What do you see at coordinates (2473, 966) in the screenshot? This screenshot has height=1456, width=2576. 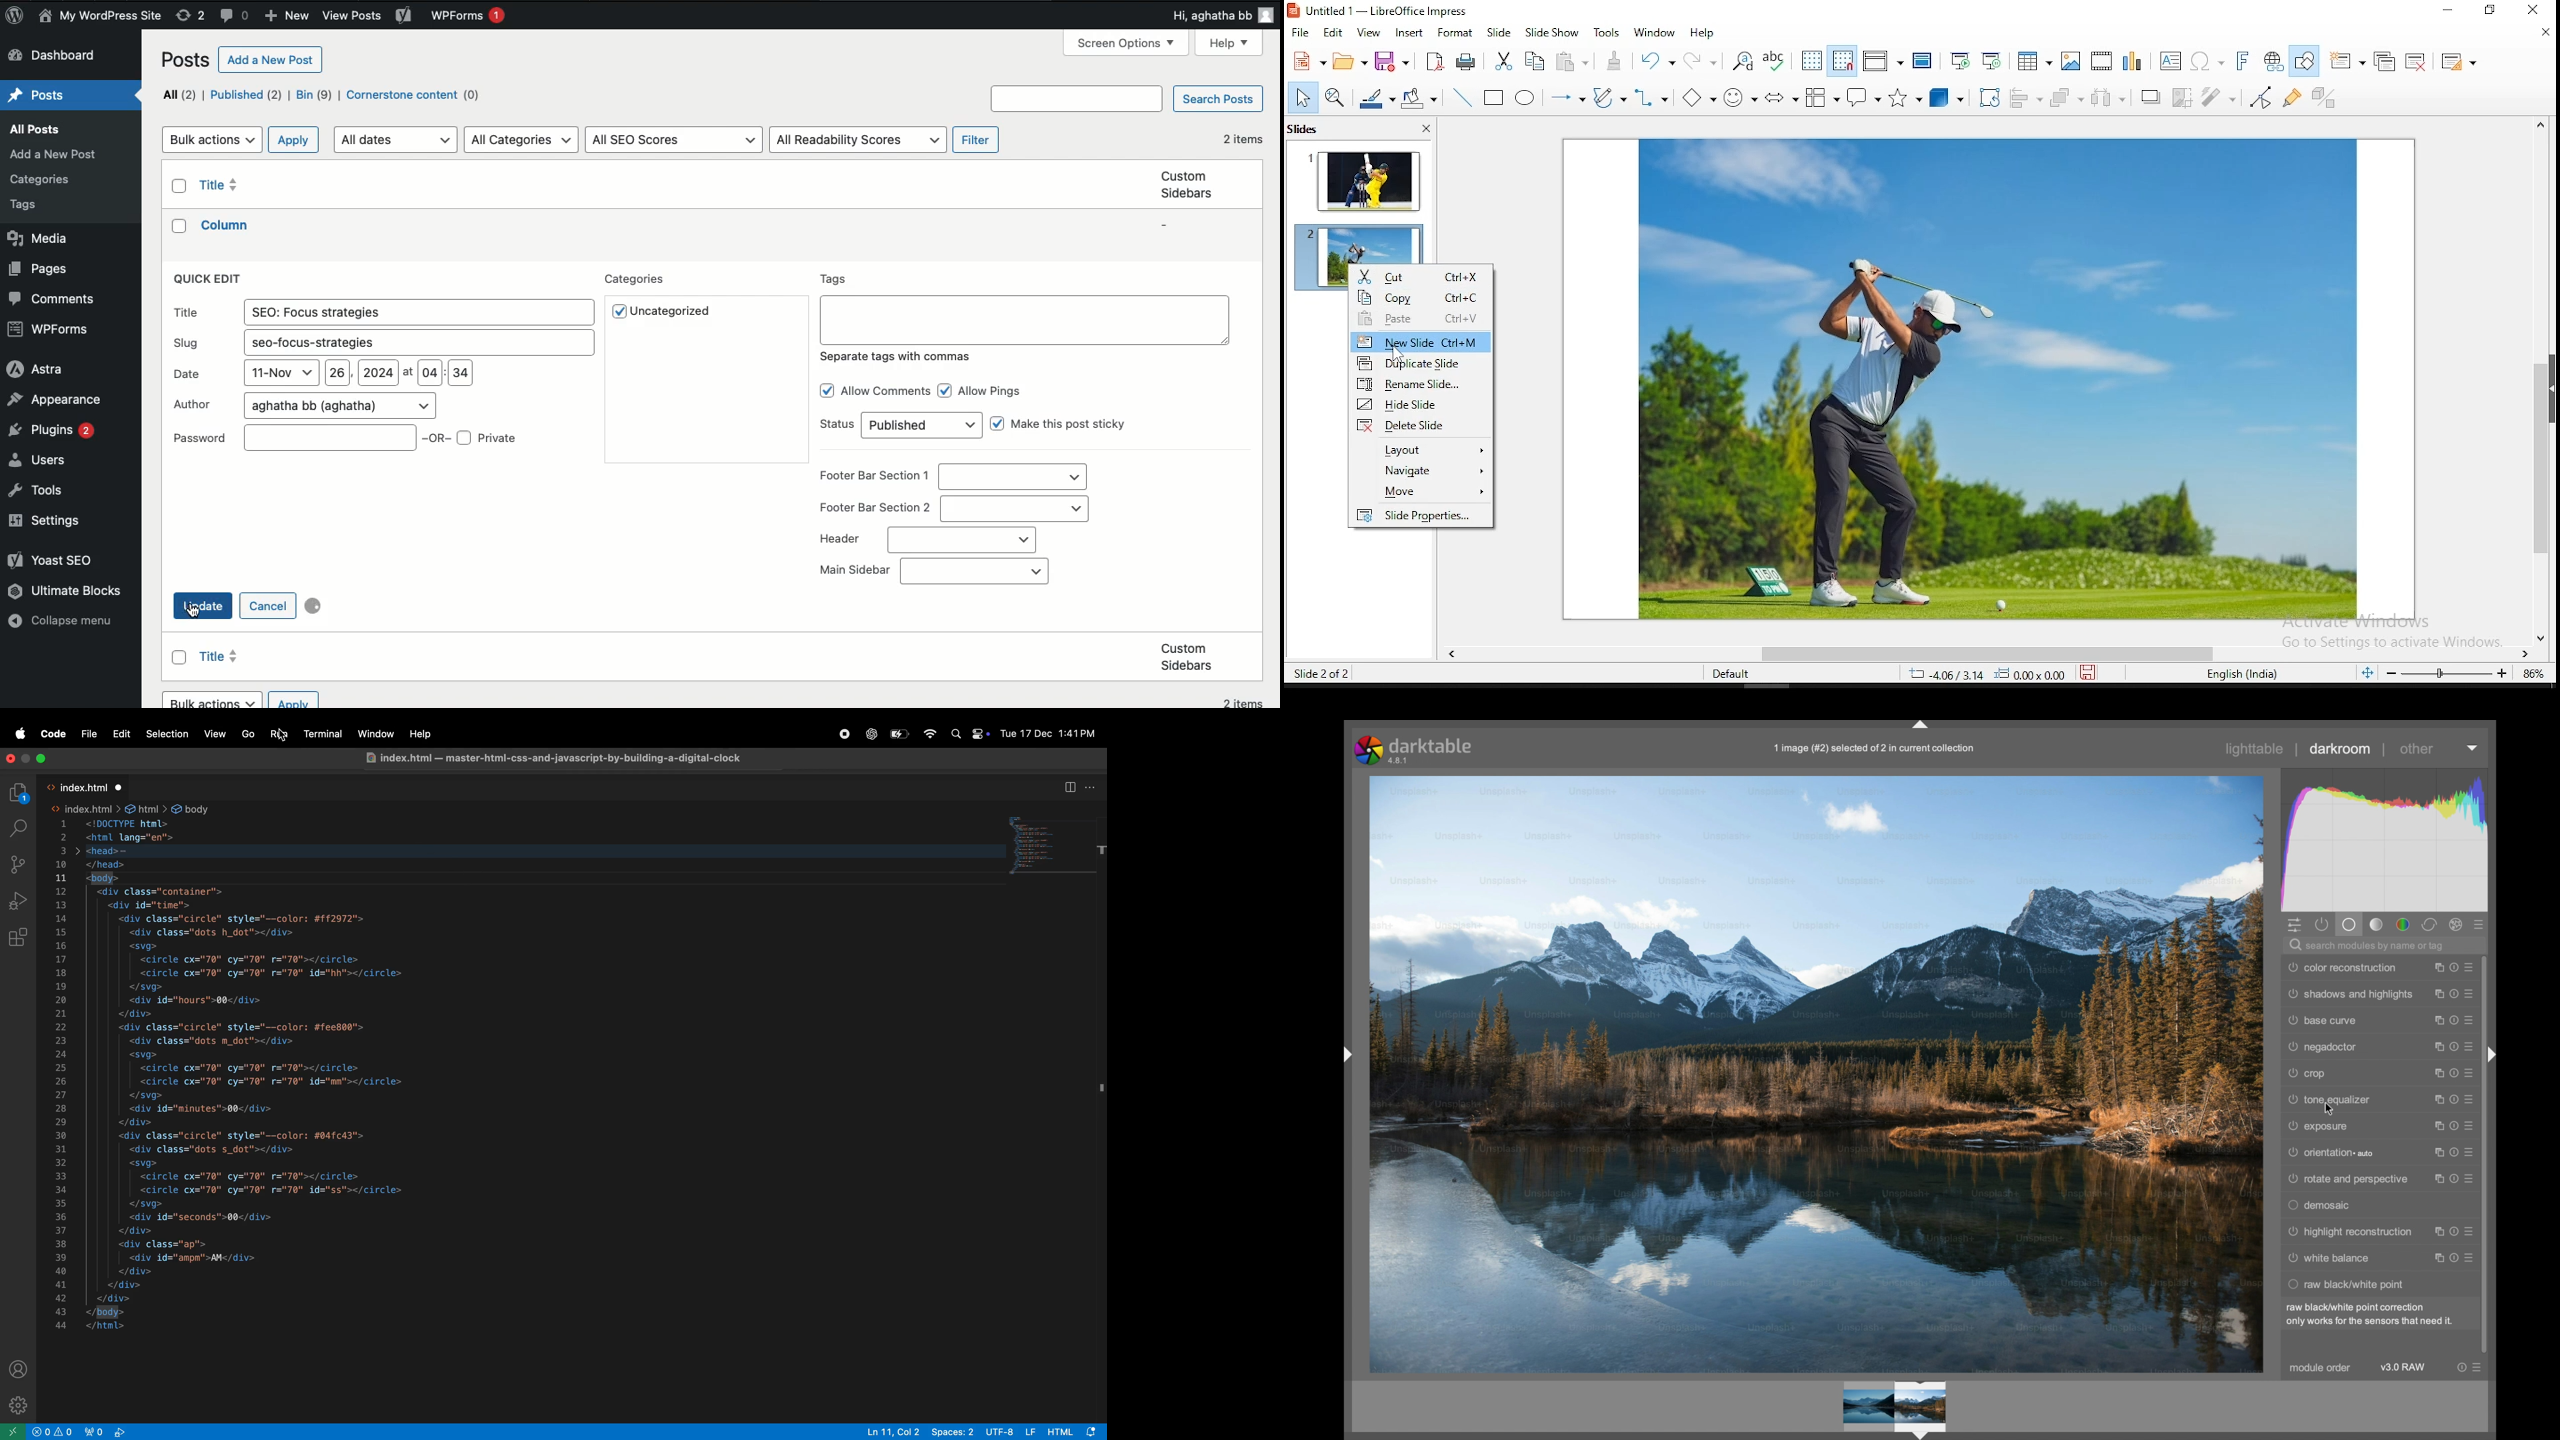 I see `presets` at bounding box center [2473, 966].